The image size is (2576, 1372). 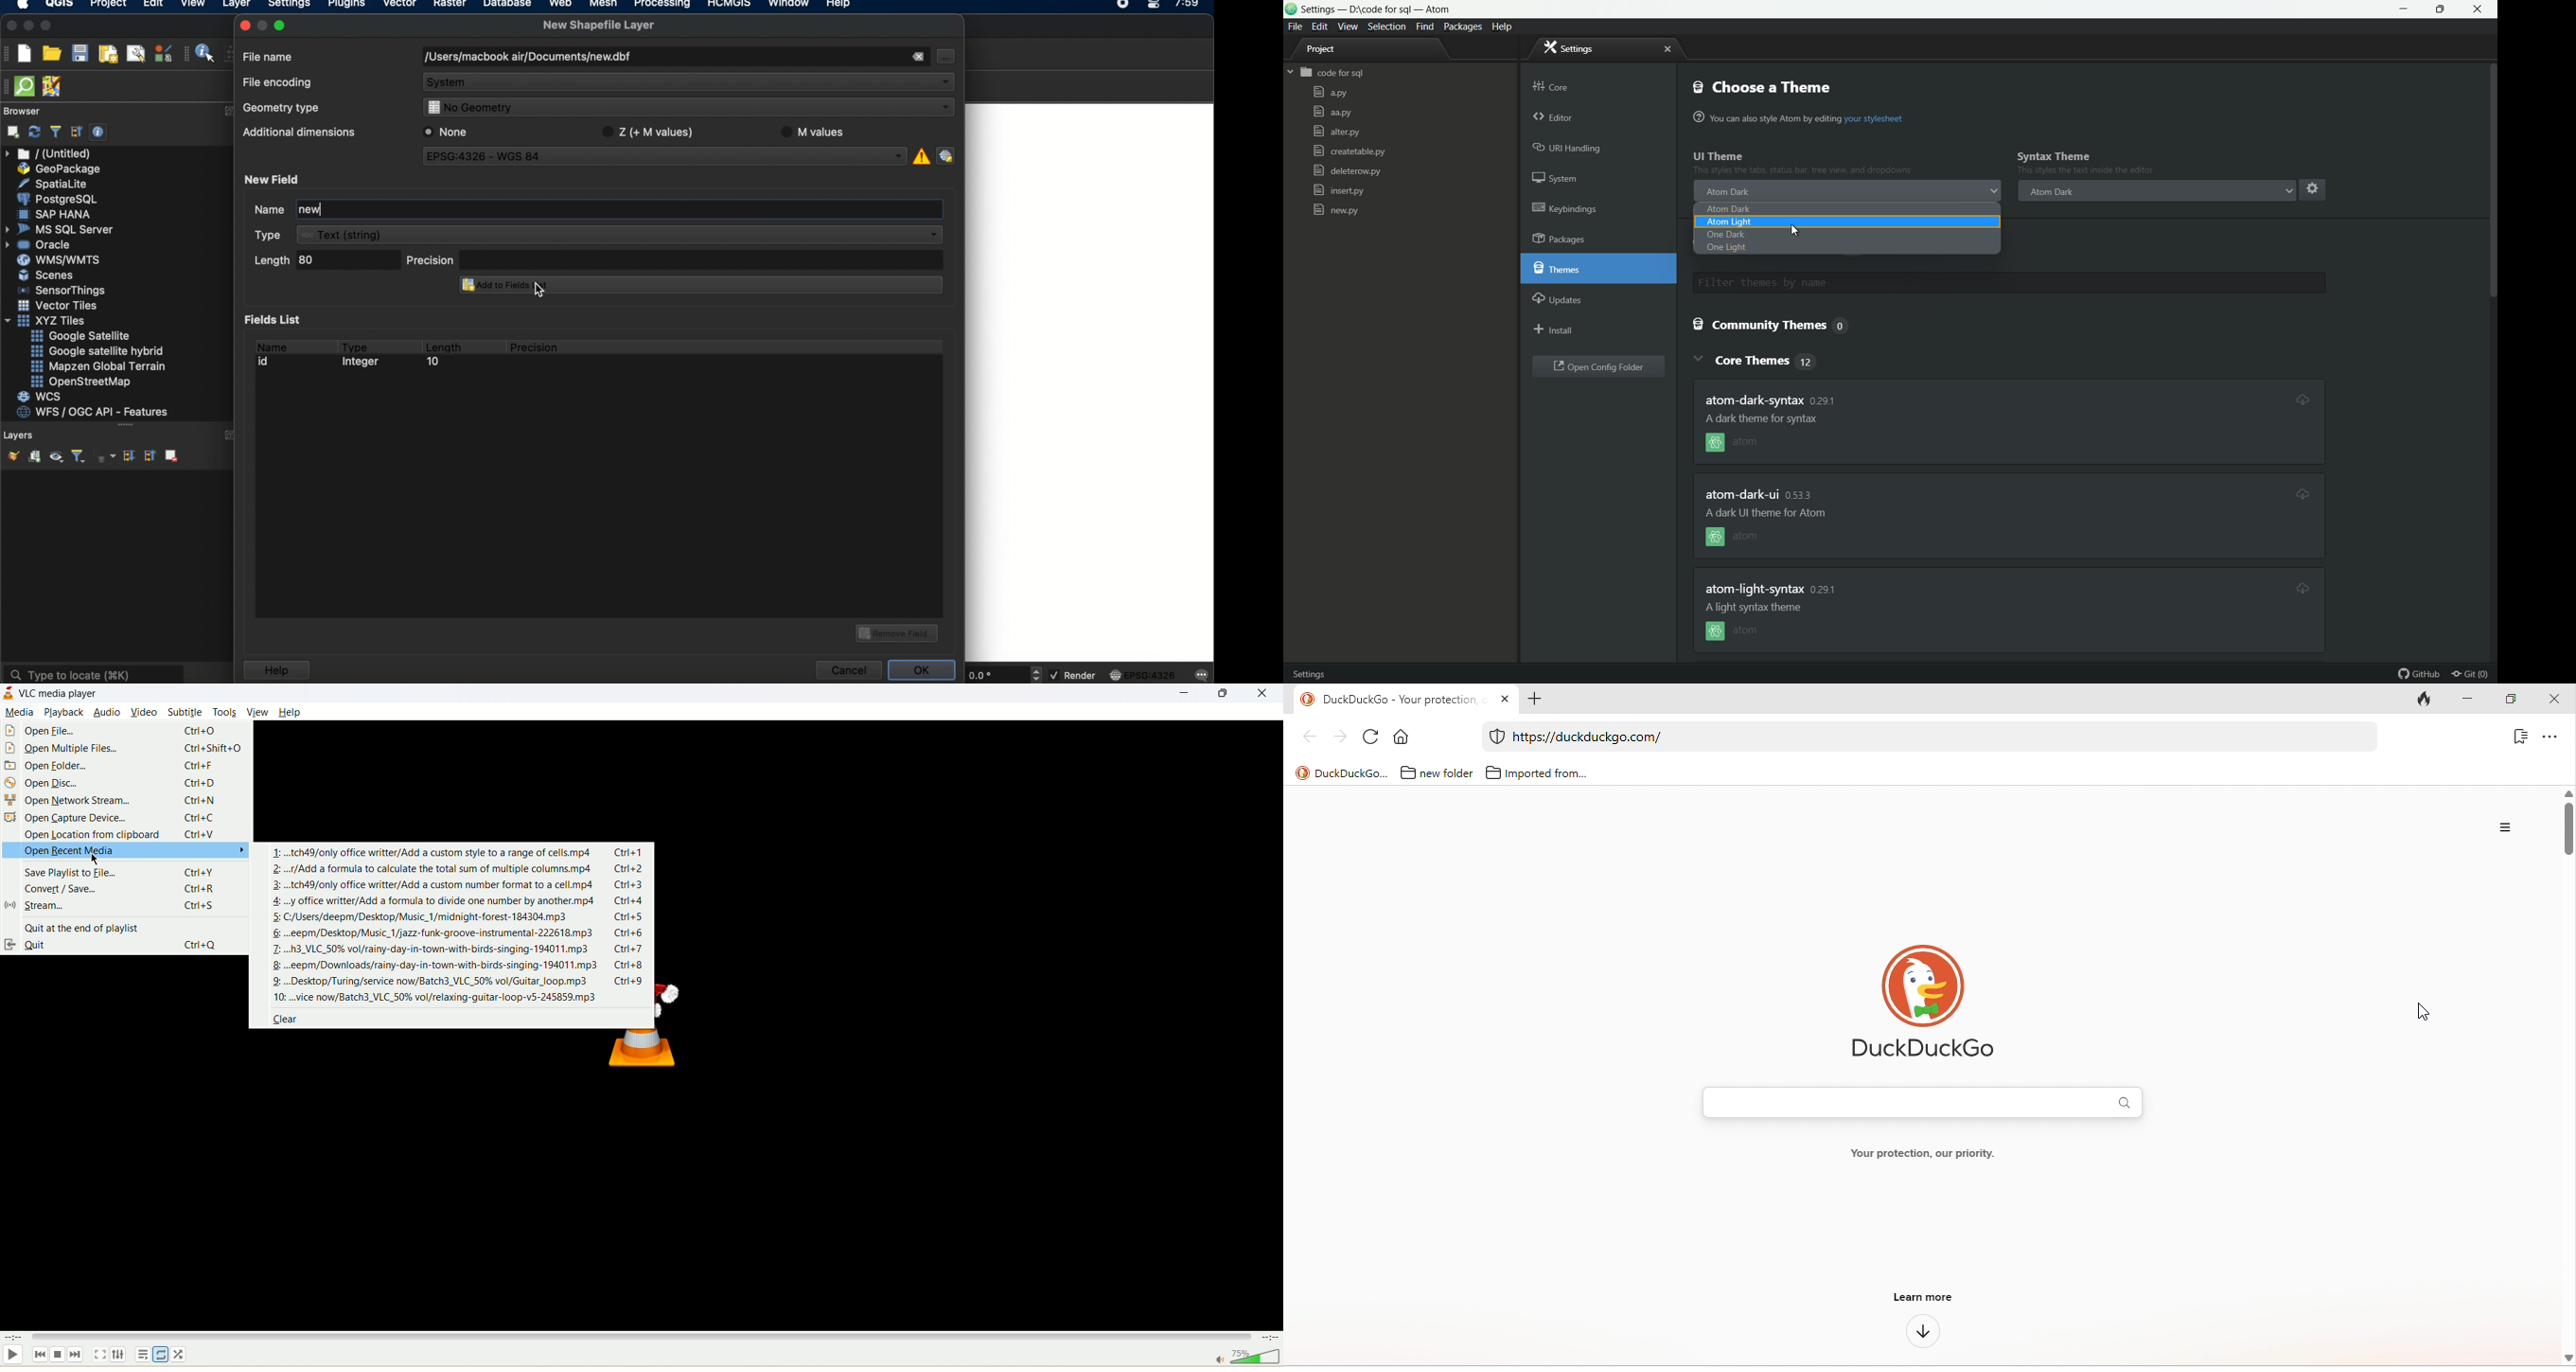 I want to click on duckduckgo protection, so click(x=1494, y=737).